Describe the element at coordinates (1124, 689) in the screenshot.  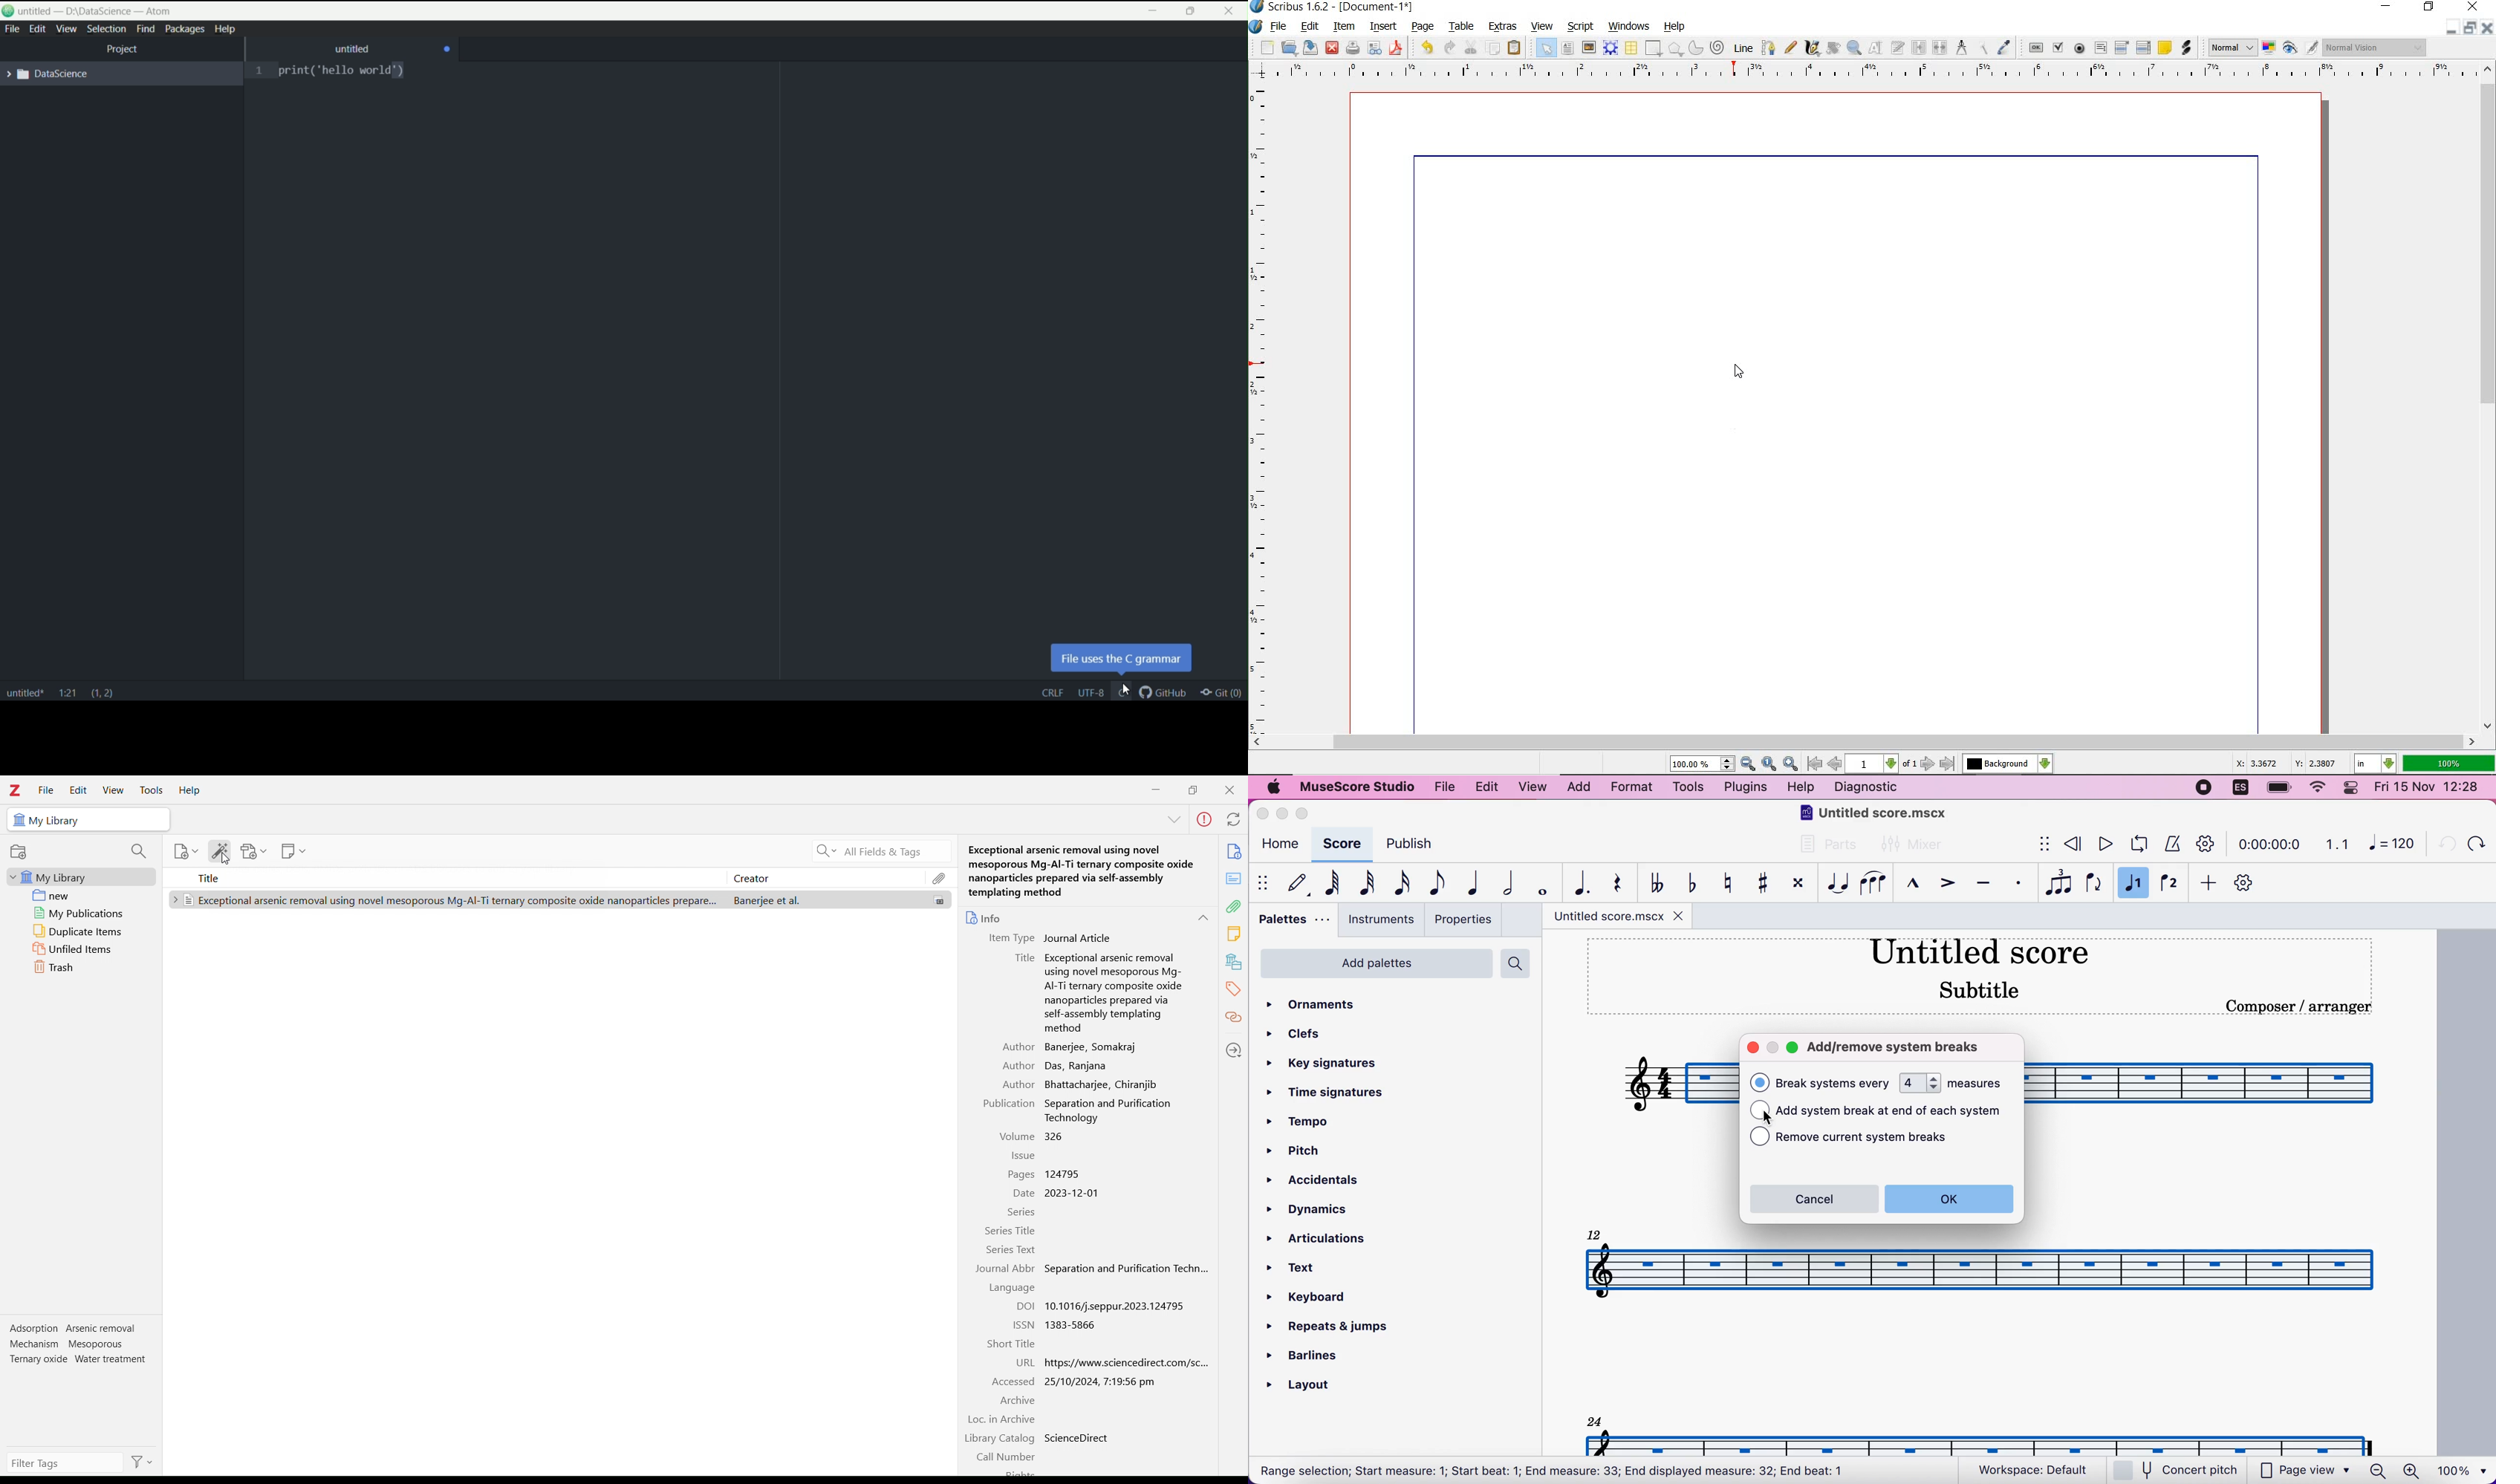
I see `cursor` at that location.